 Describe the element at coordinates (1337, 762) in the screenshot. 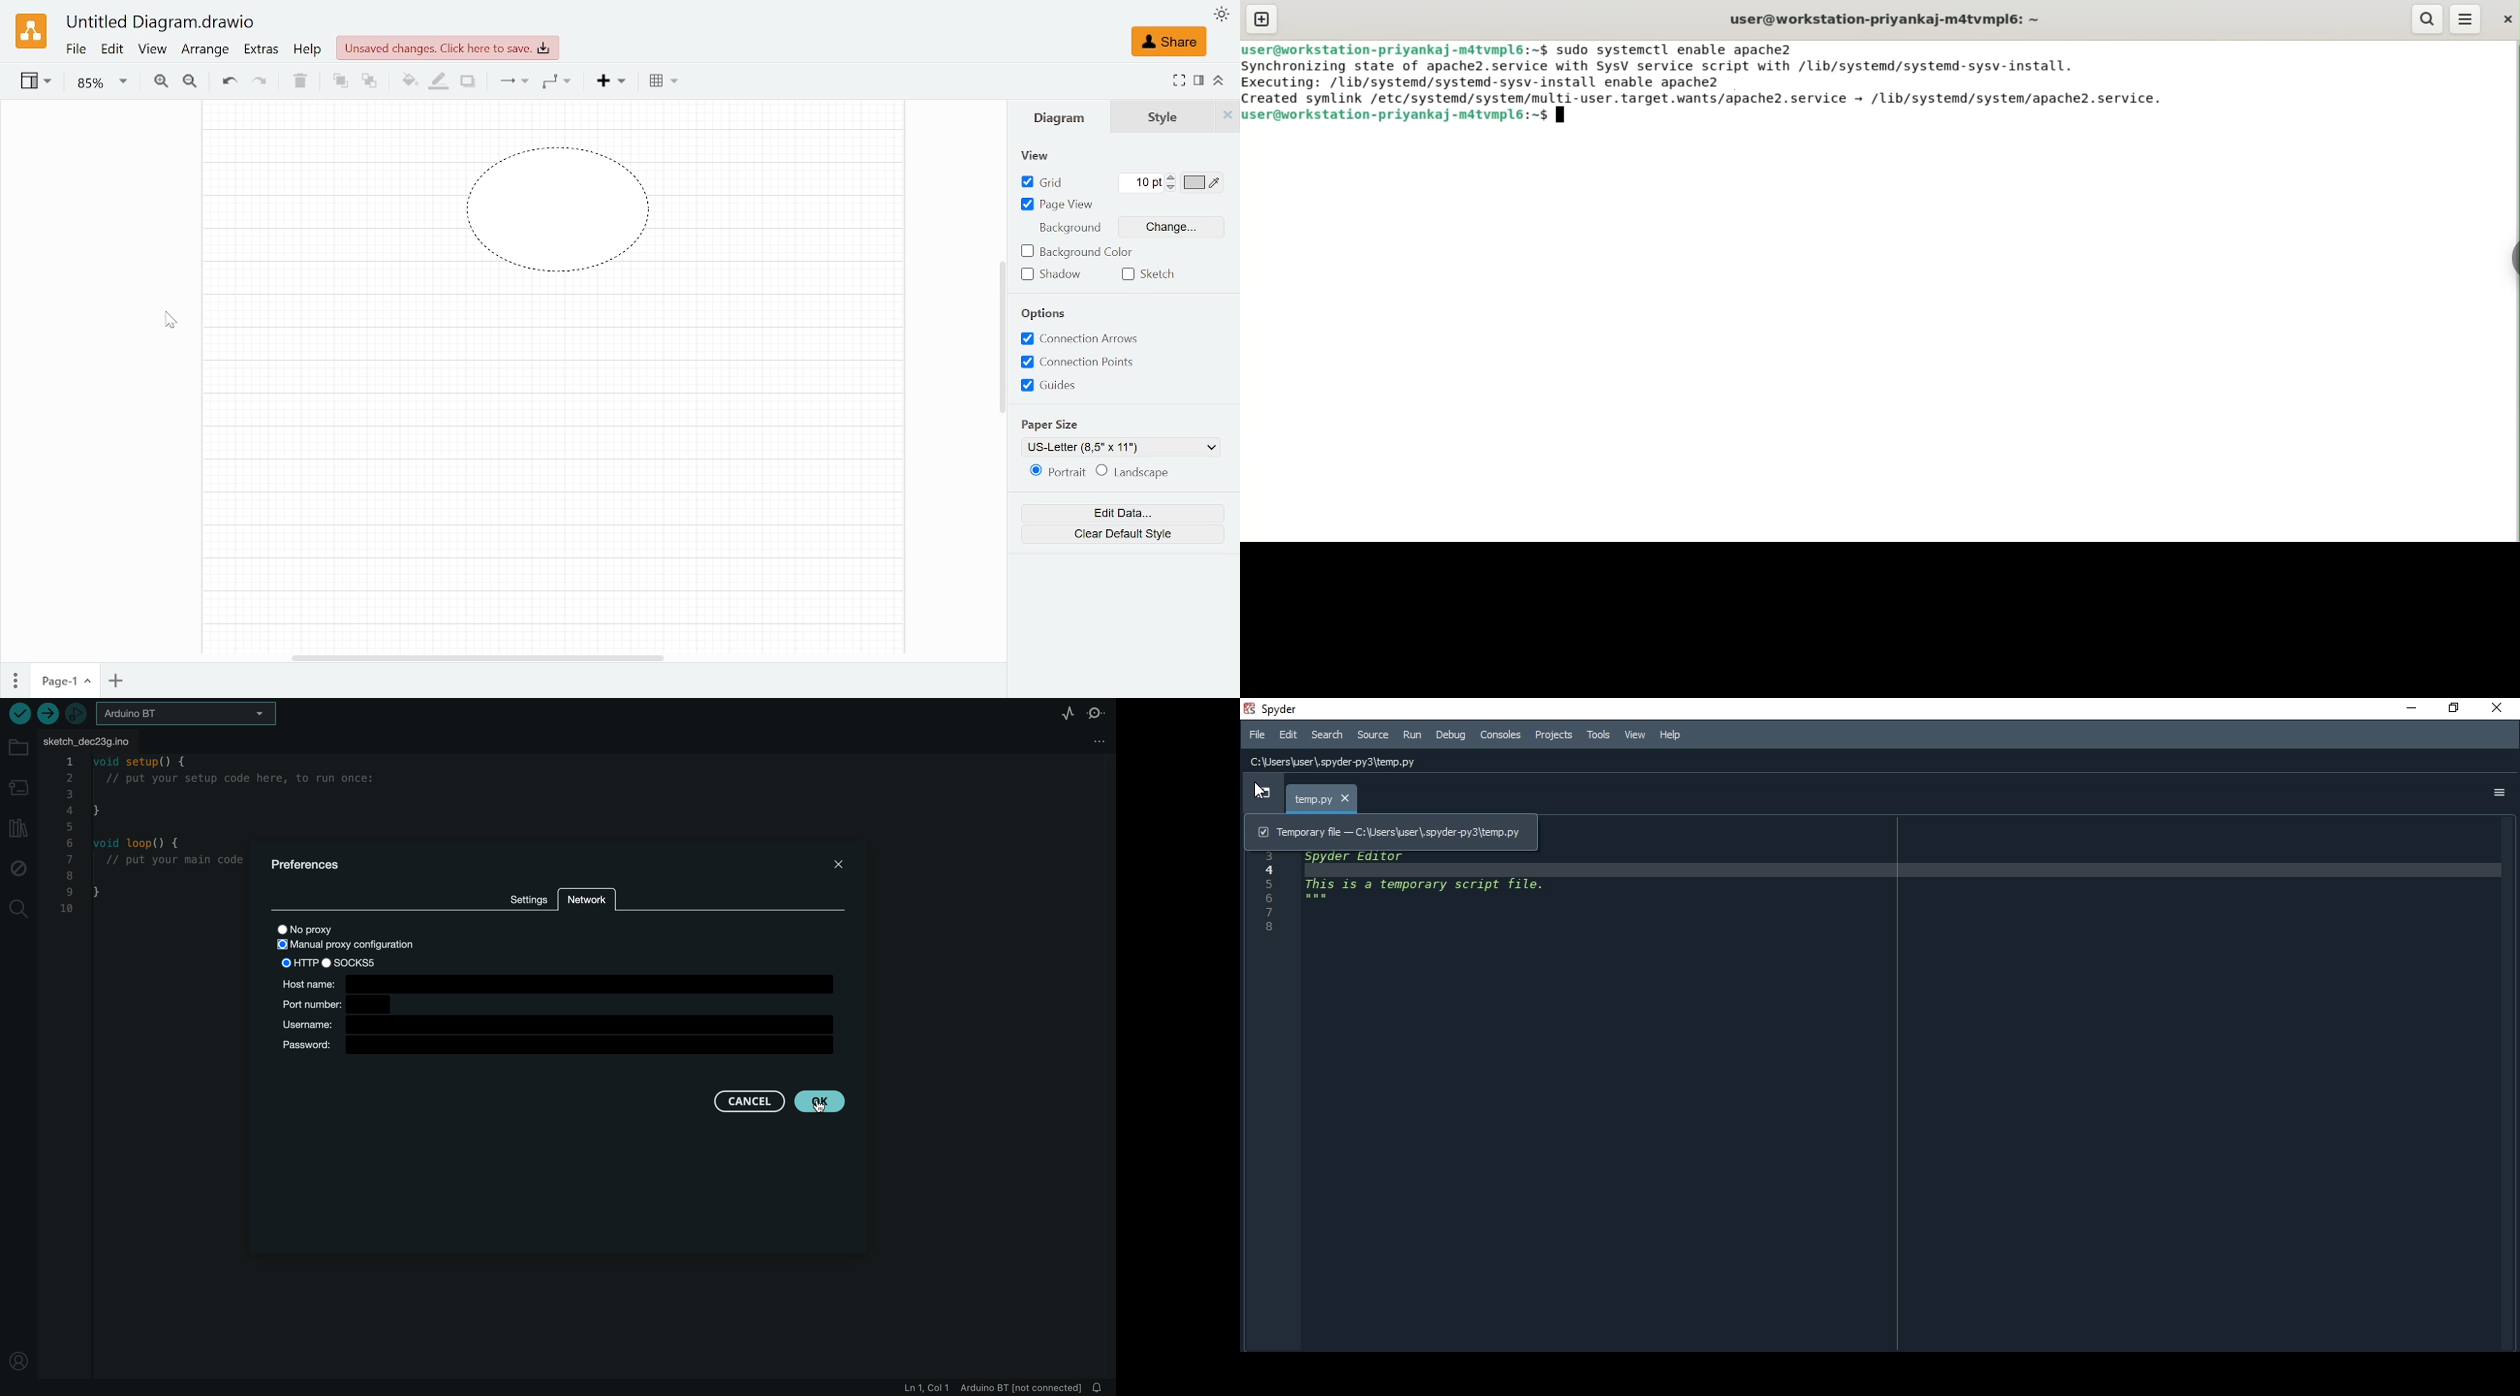

I see `C:\Users\user\.spyder-py3\temp.py` at that location.